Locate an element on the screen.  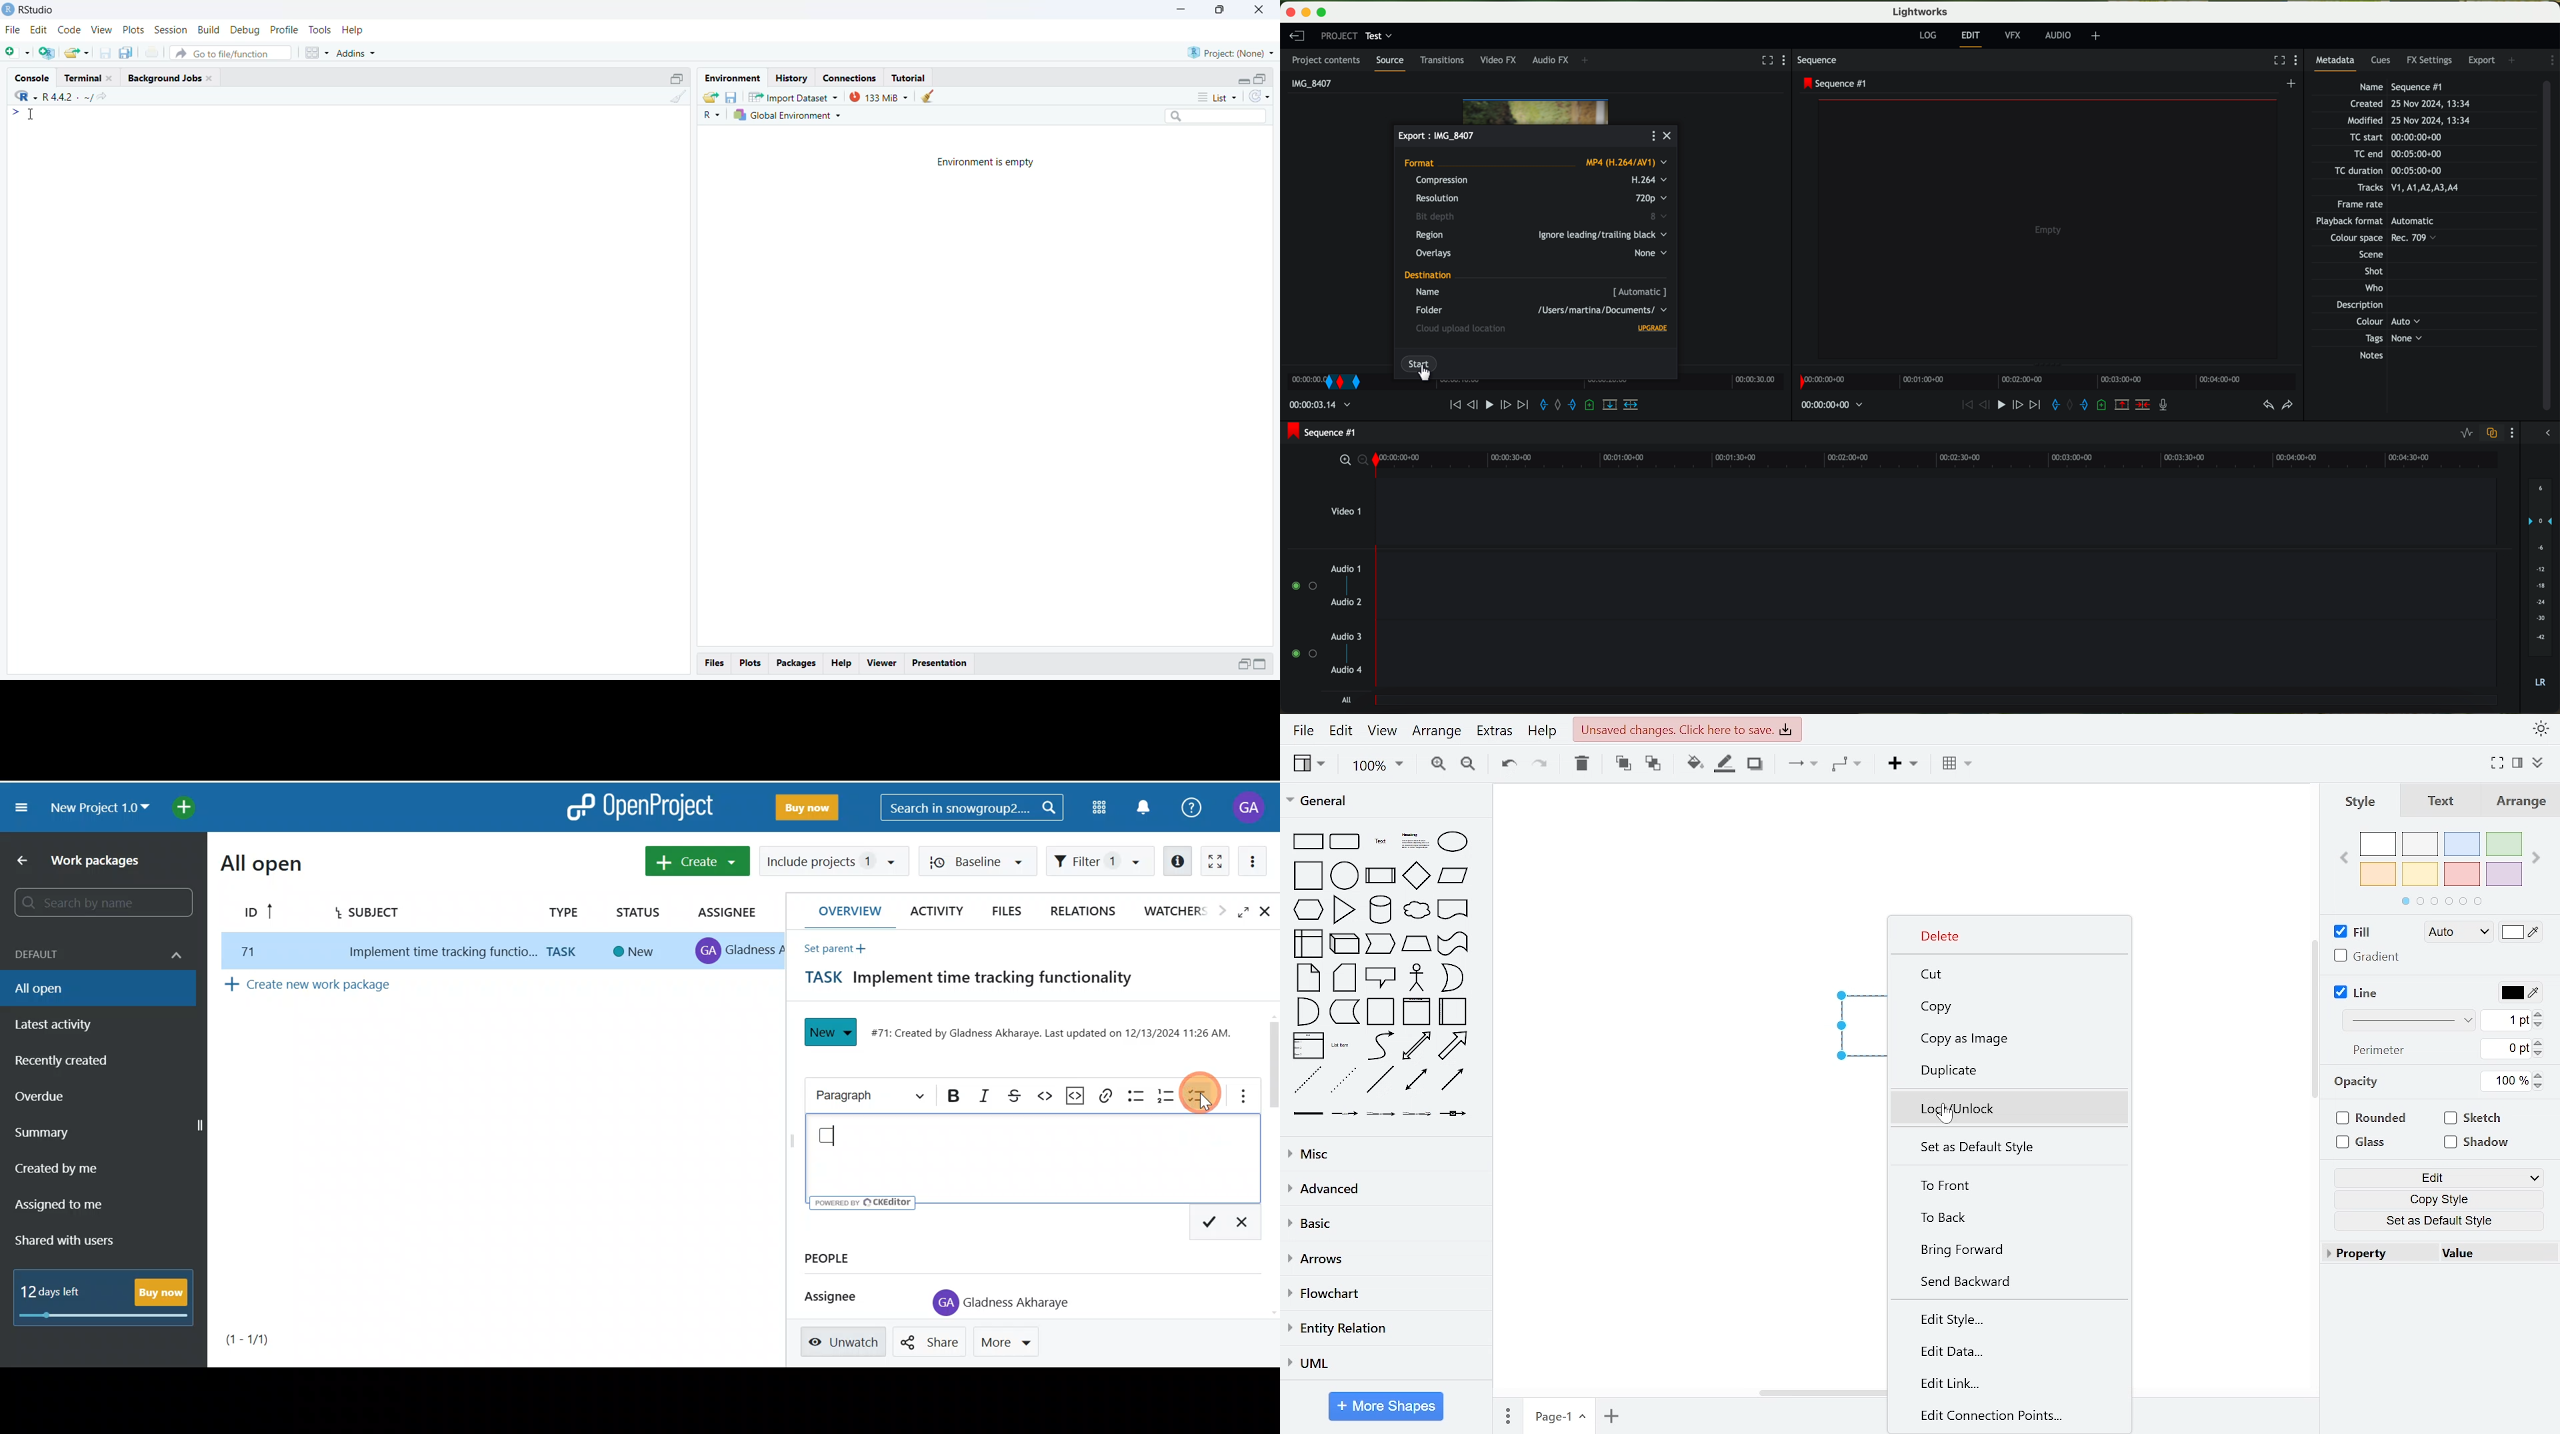
Packages is located at coordinates (797, 665).